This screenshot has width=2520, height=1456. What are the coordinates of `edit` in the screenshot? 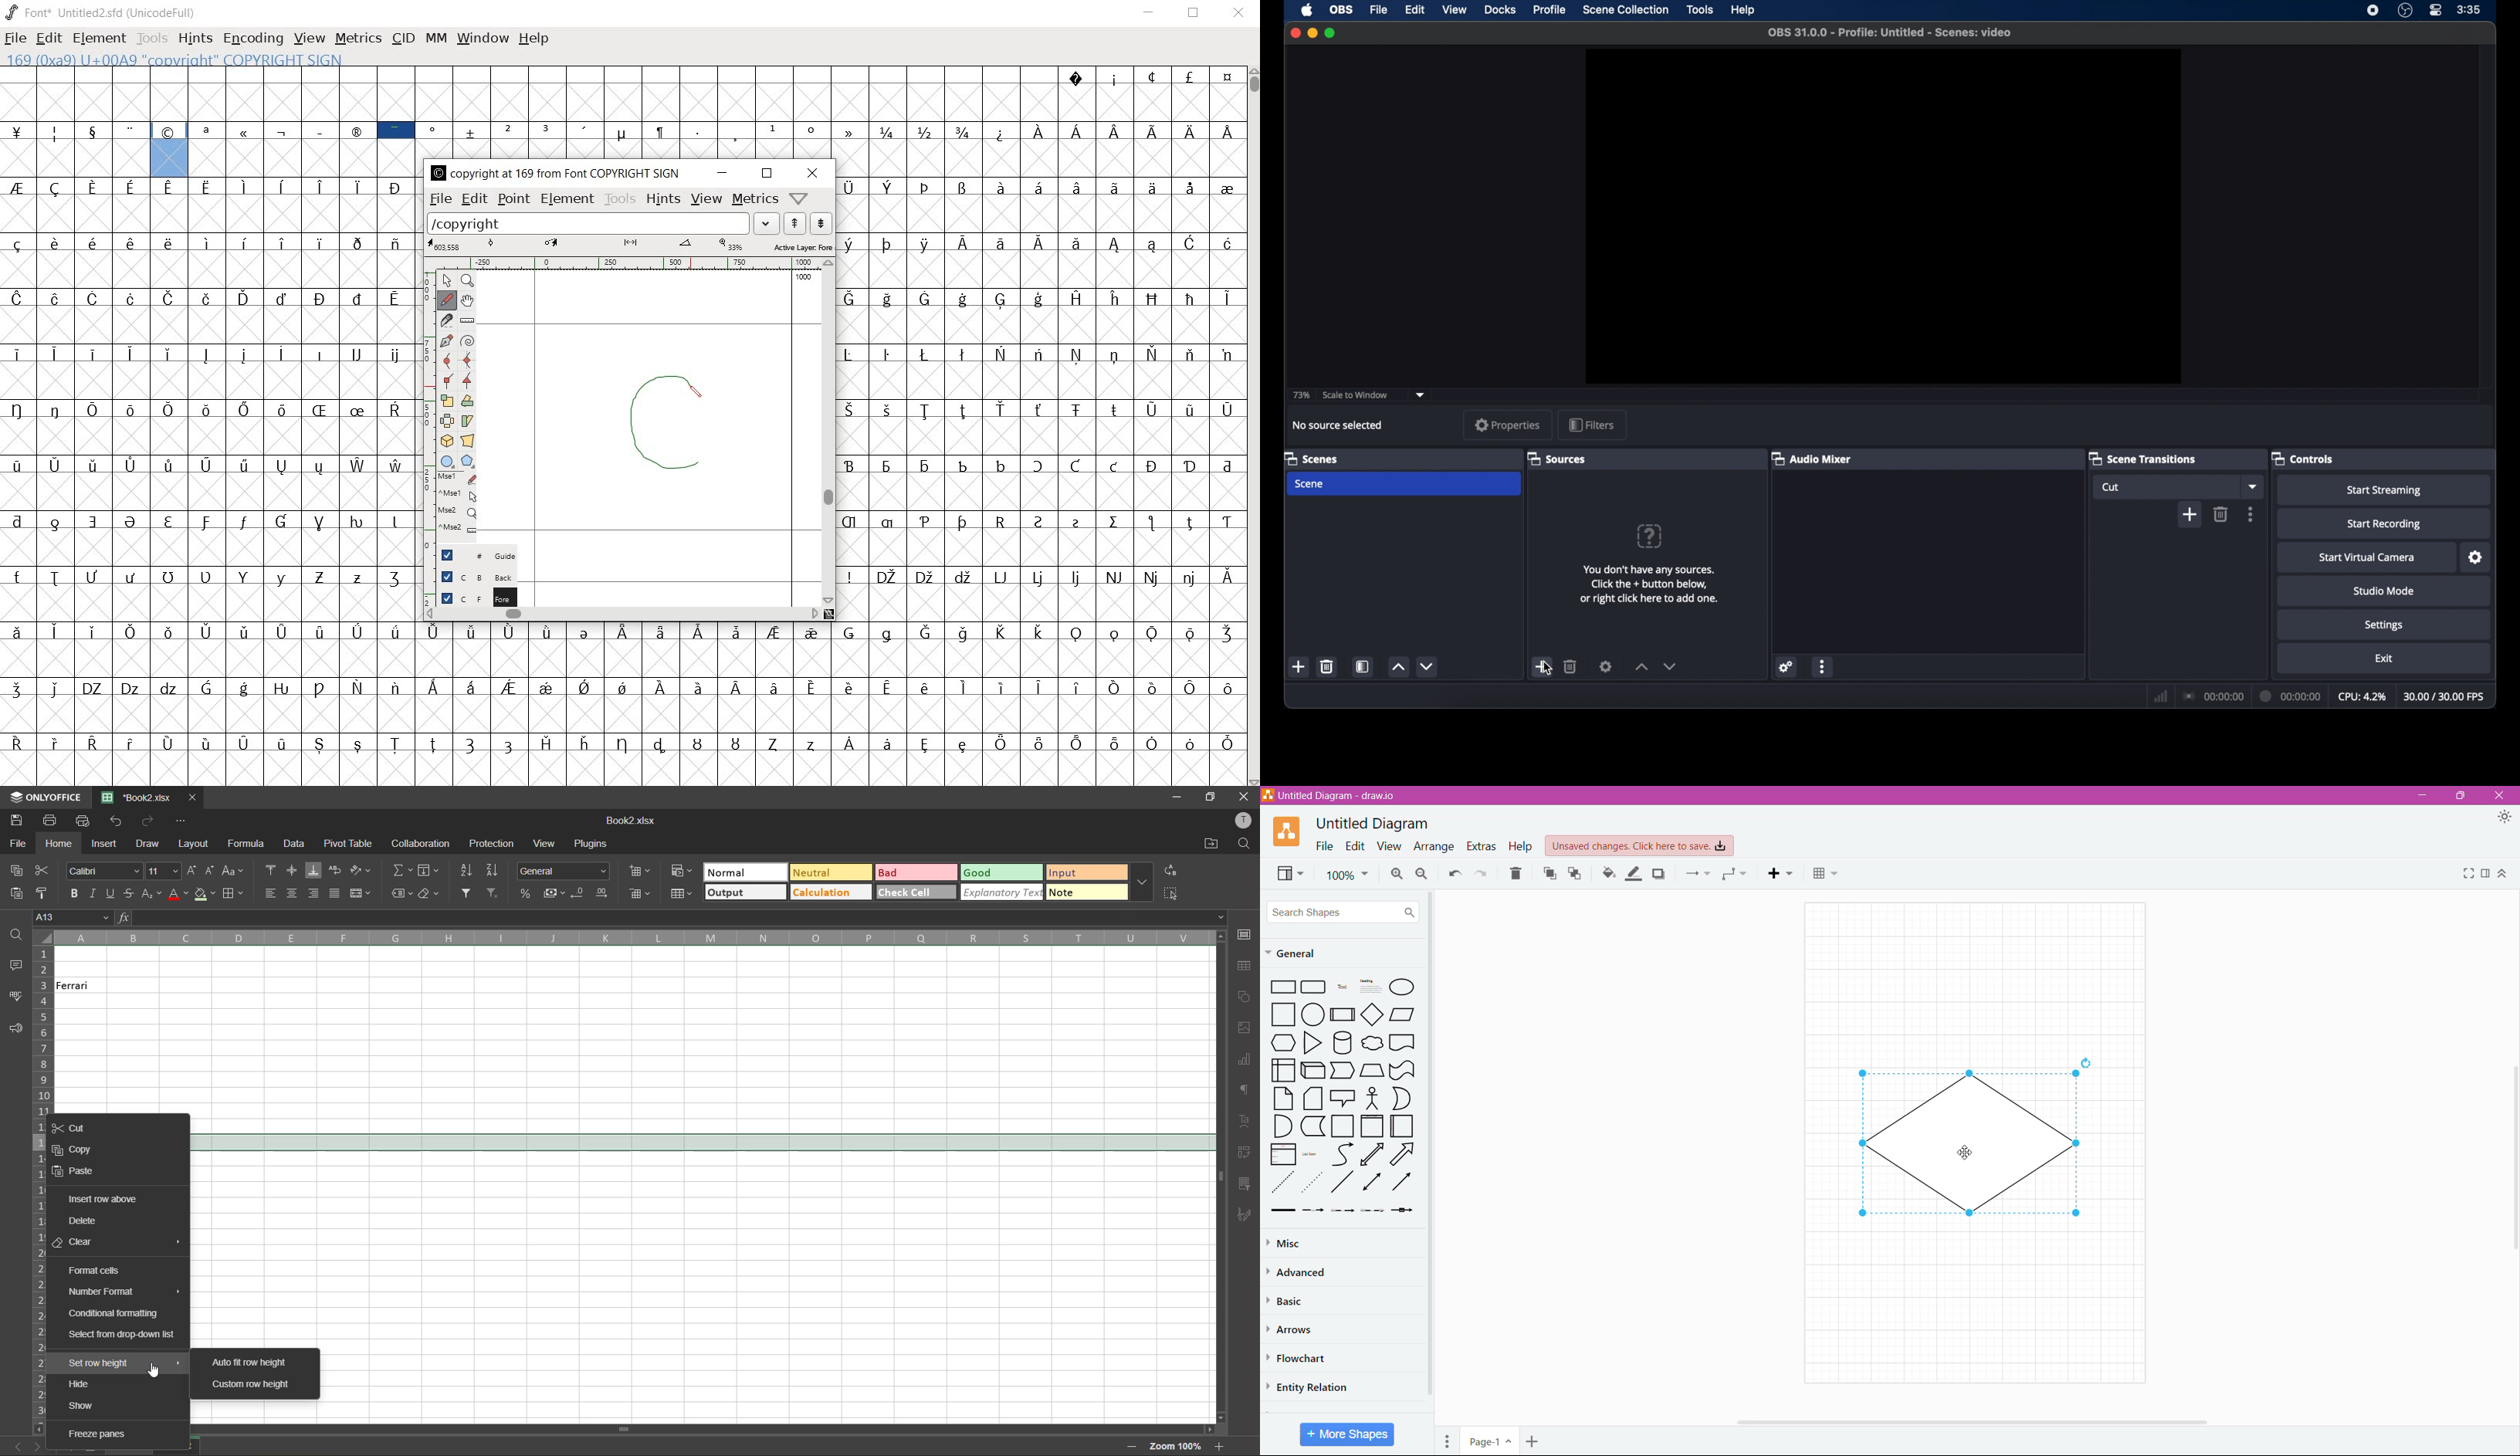 It's located at (1415, 10).